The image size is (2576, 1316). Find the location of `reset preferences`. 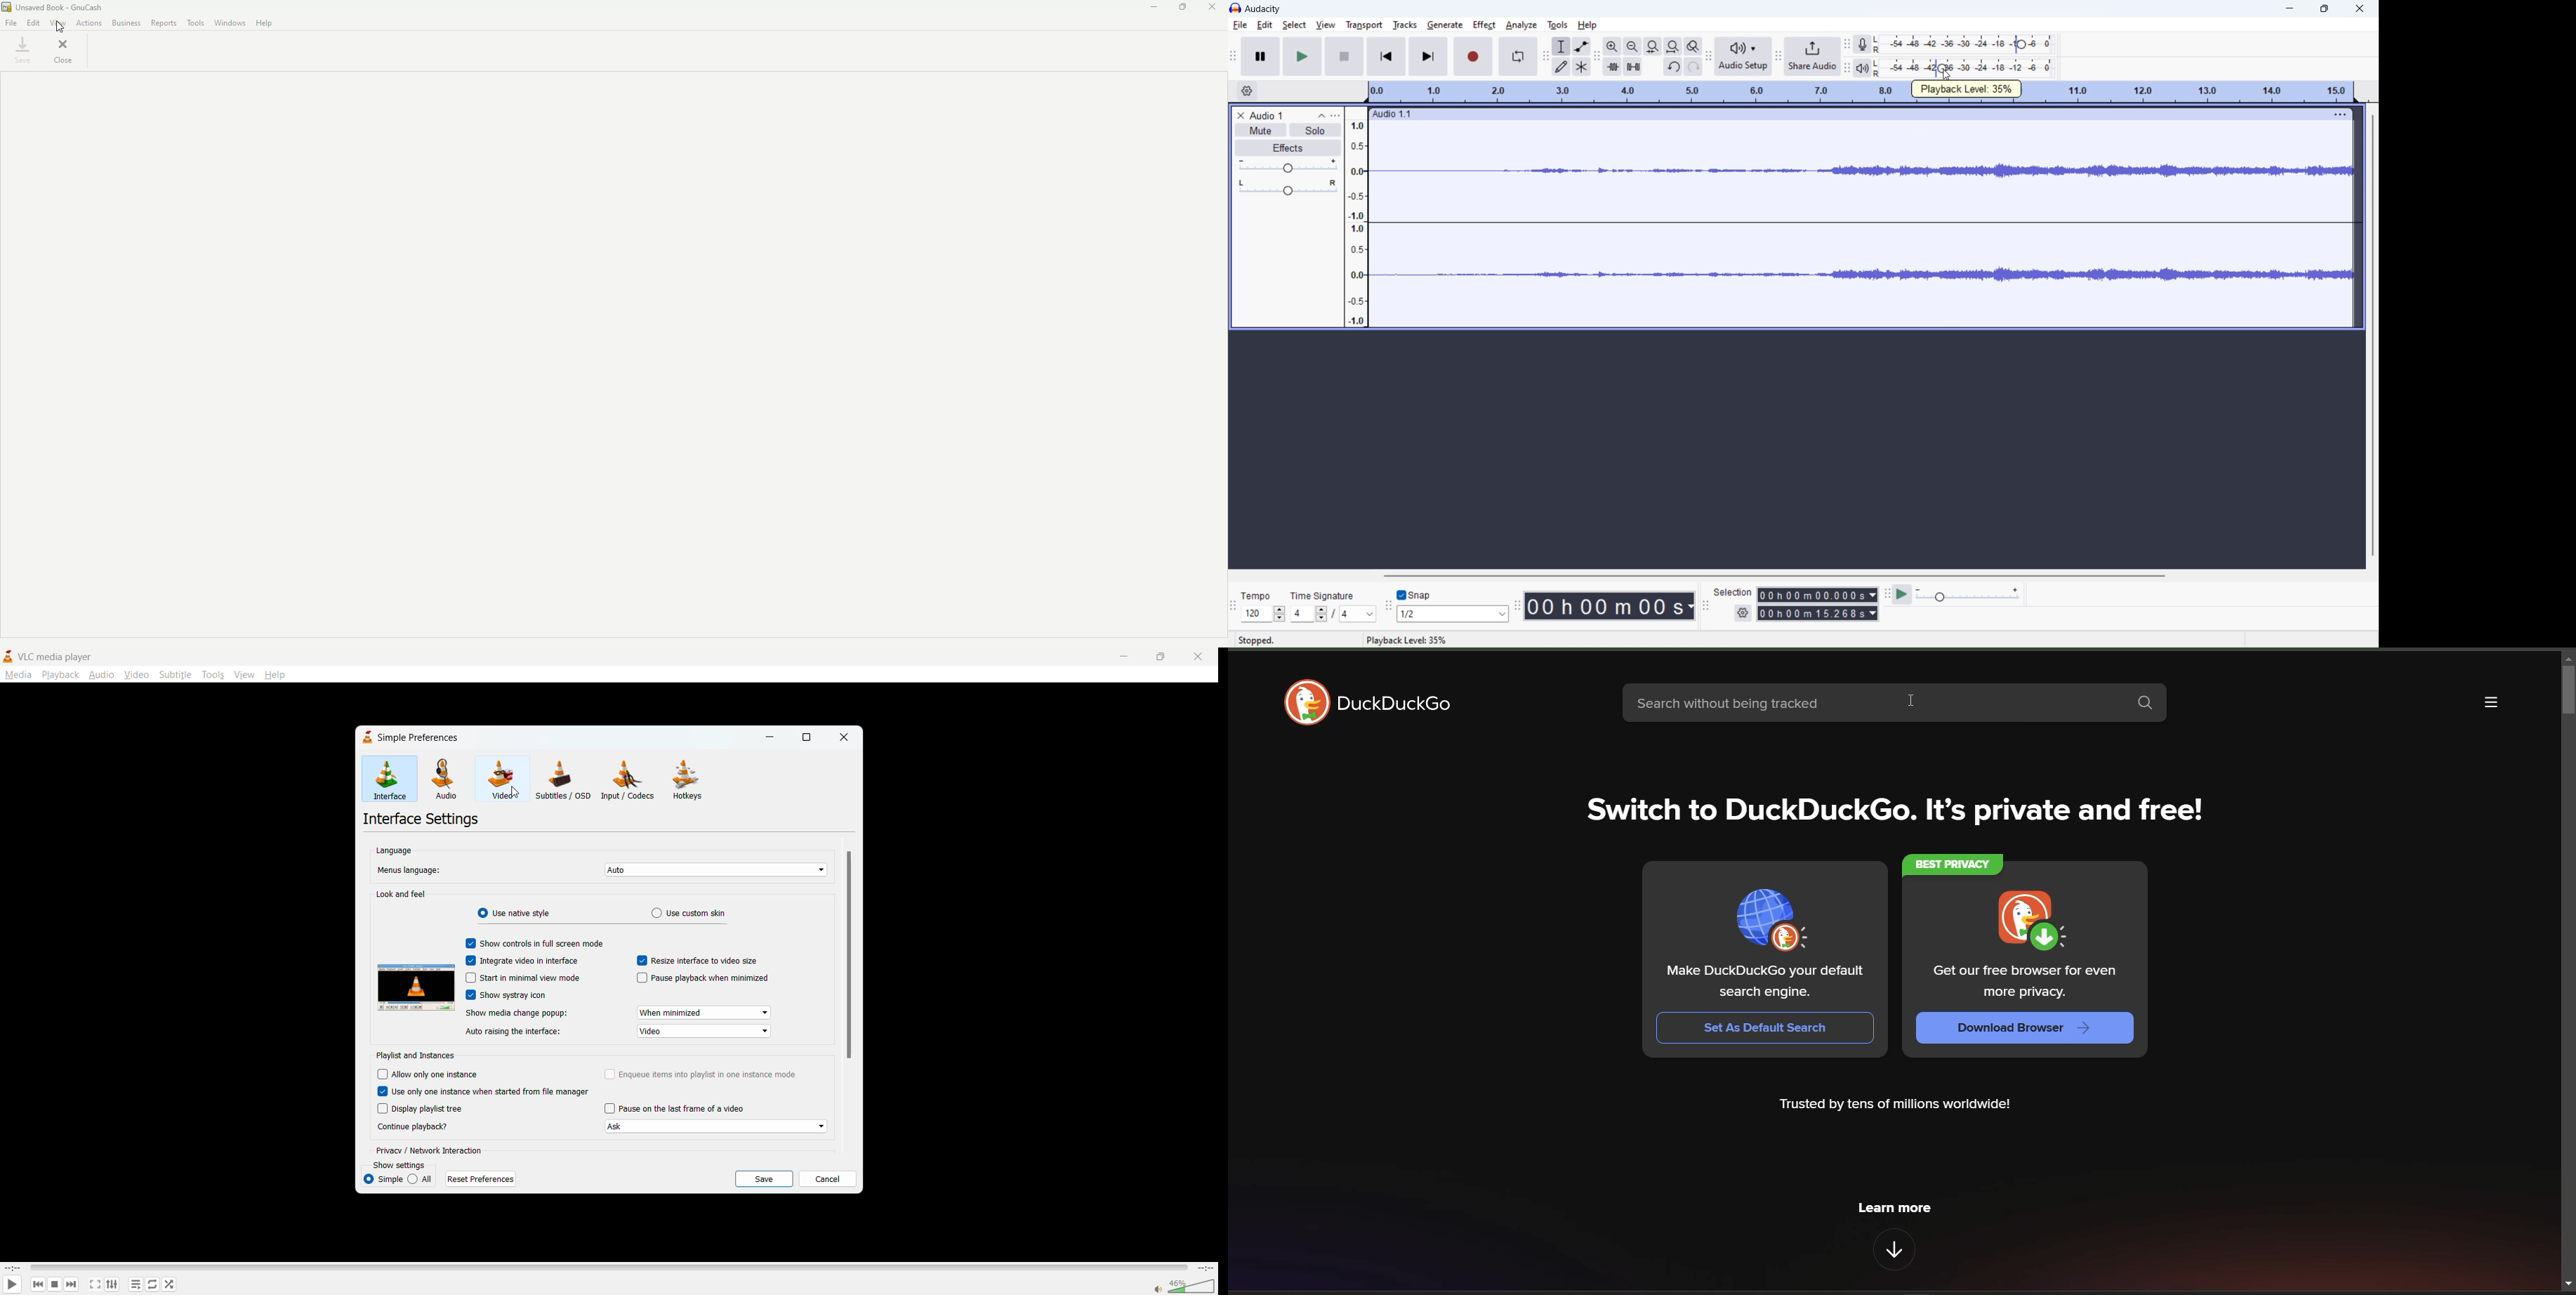

reset preferences is located at coordinates (483, 1178).